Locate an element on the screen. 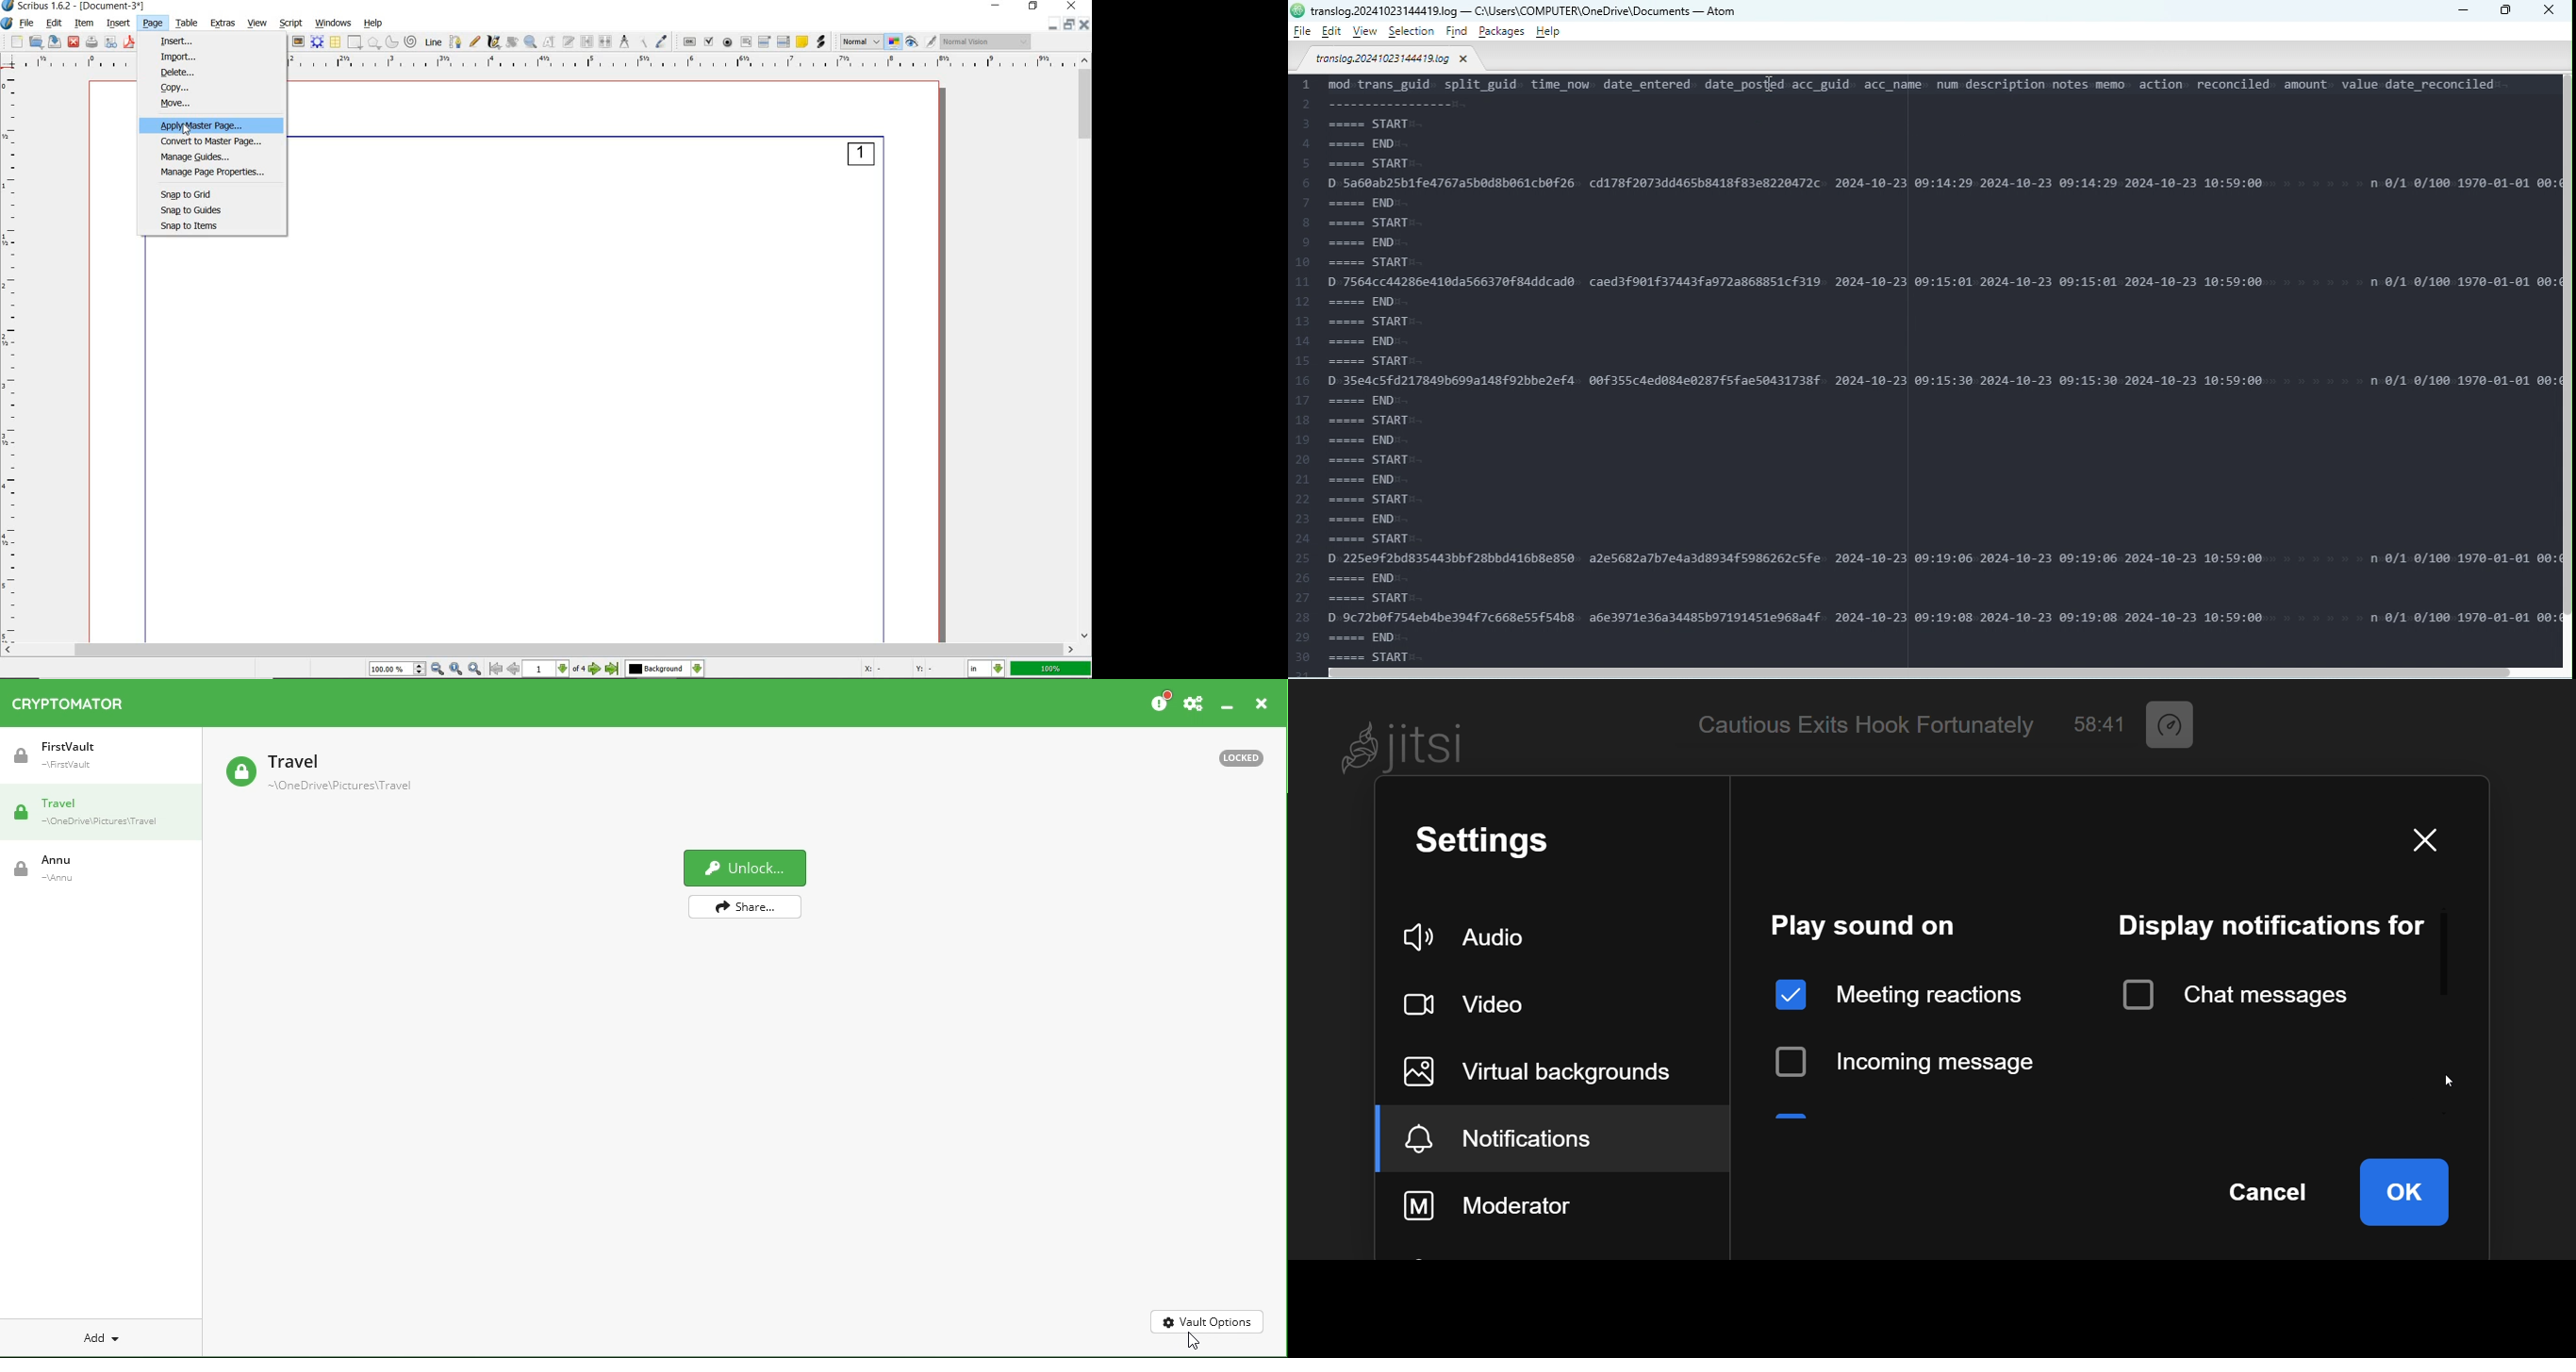 Image resolution: width=2576 pixels, height=1372 pixels. Preferences is located at coordinates (1193, 701).